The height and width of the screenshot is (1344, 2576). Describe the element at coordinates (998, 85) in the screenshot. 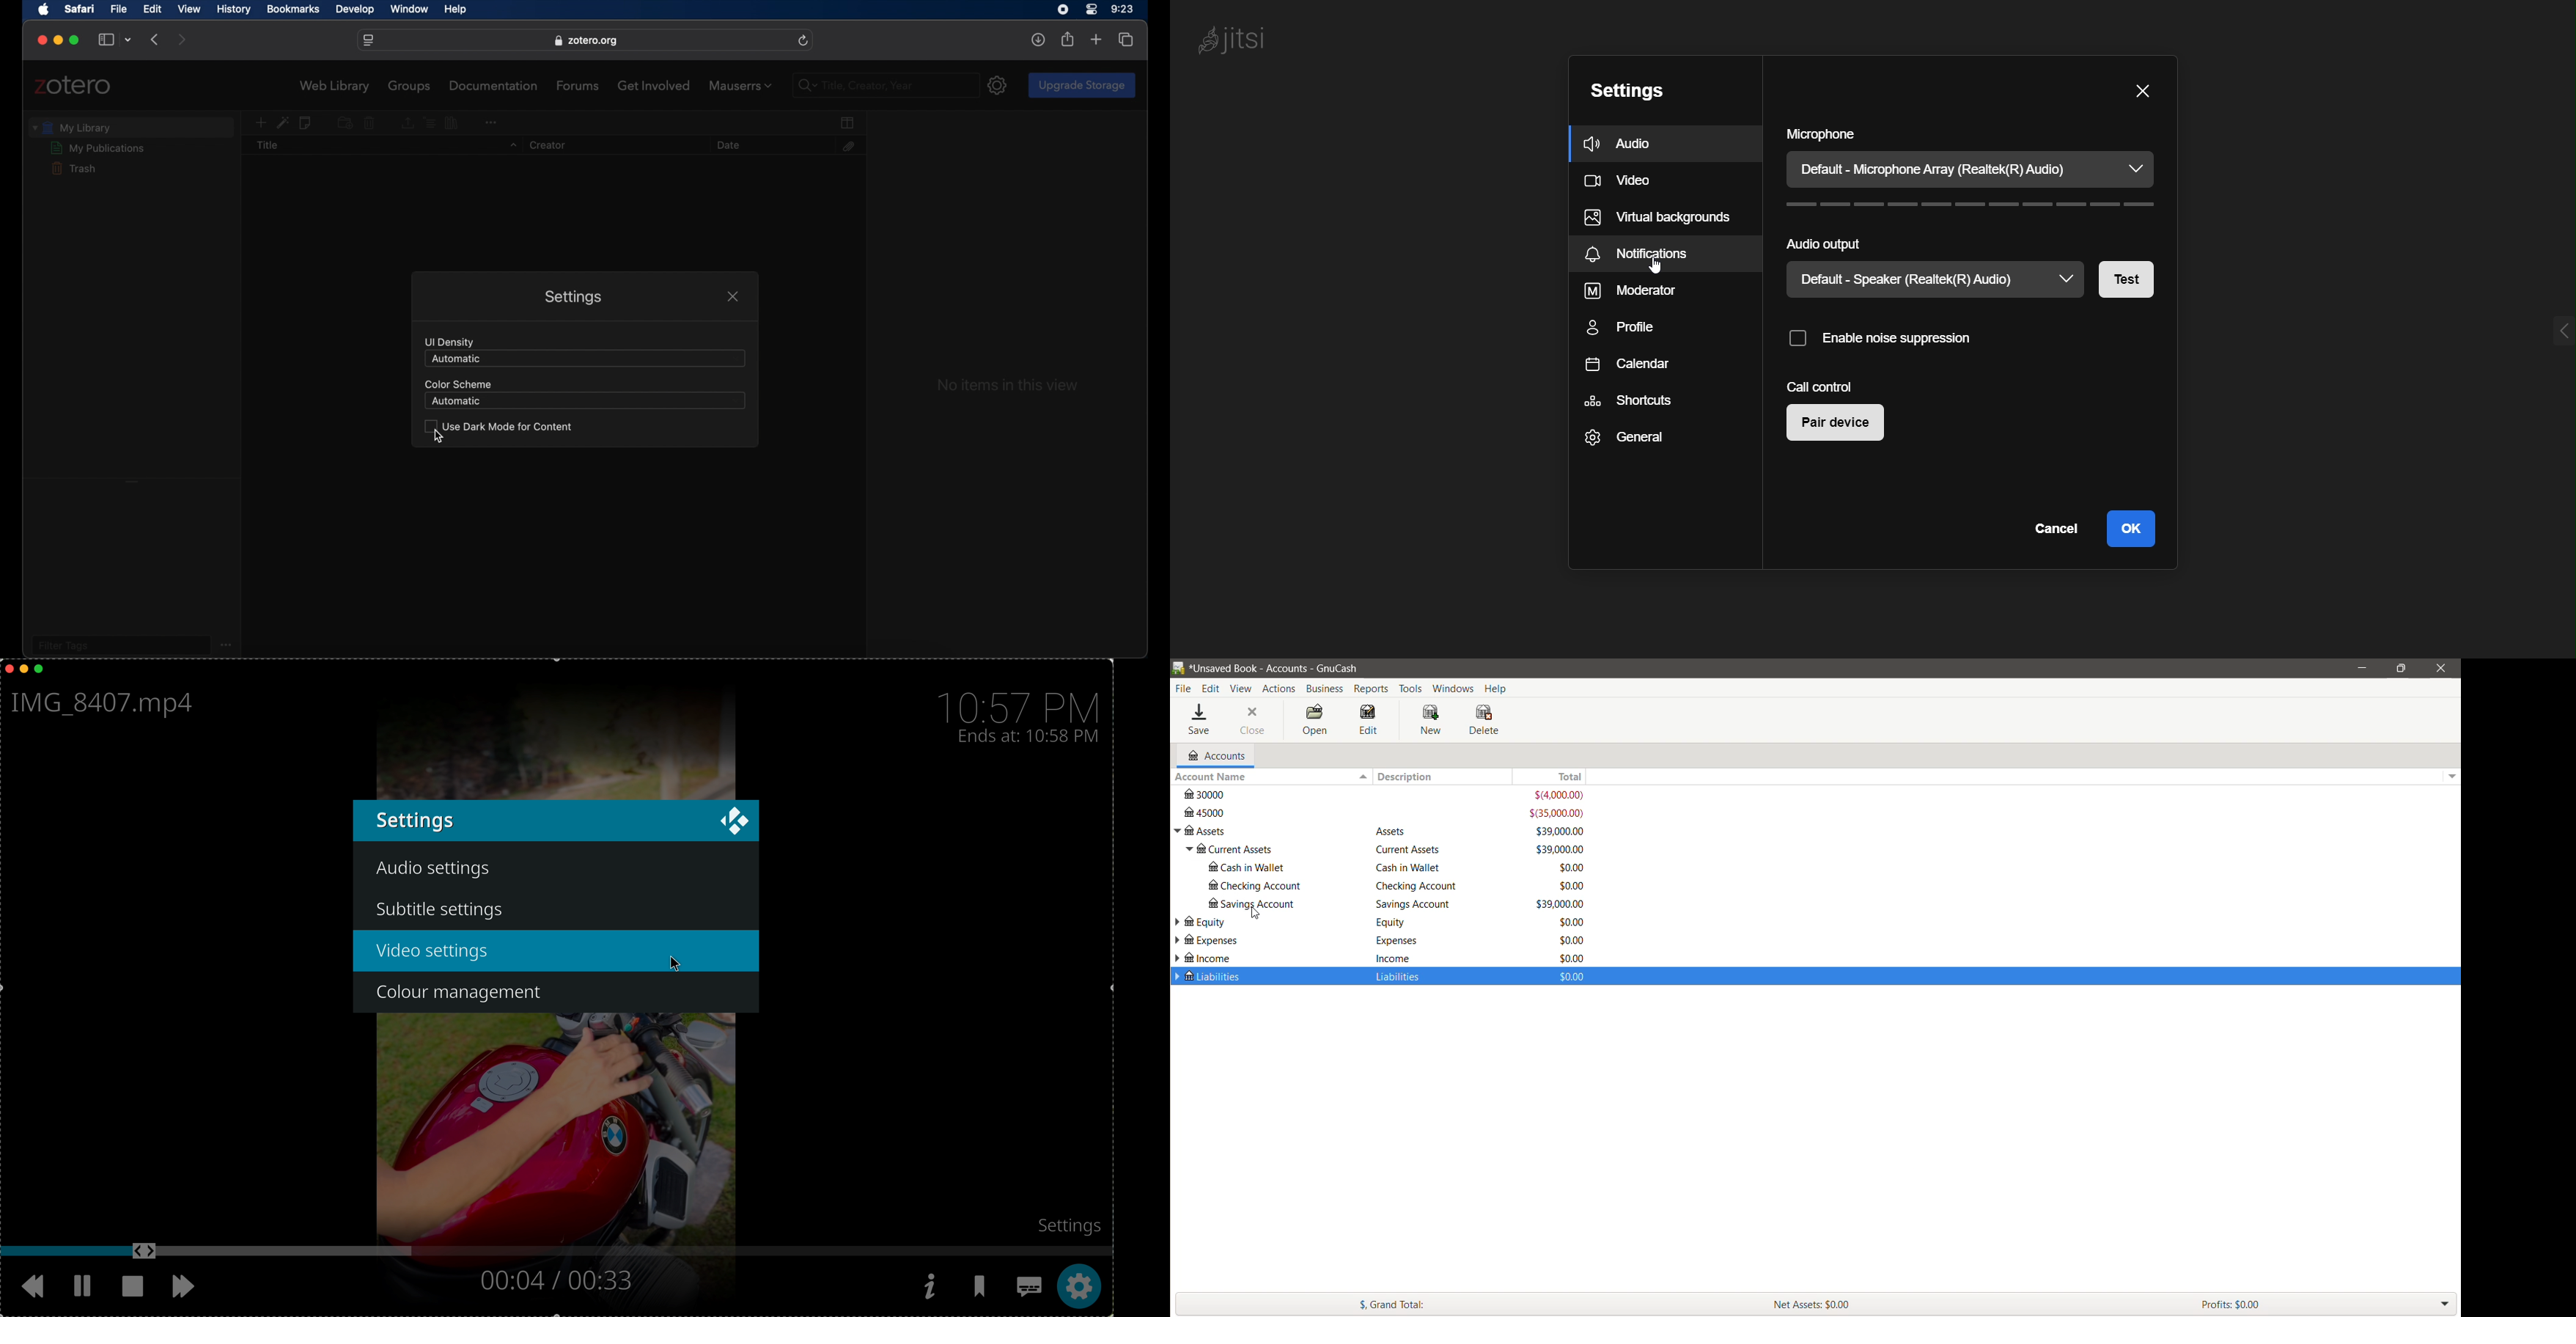

I see `settings` at that location.